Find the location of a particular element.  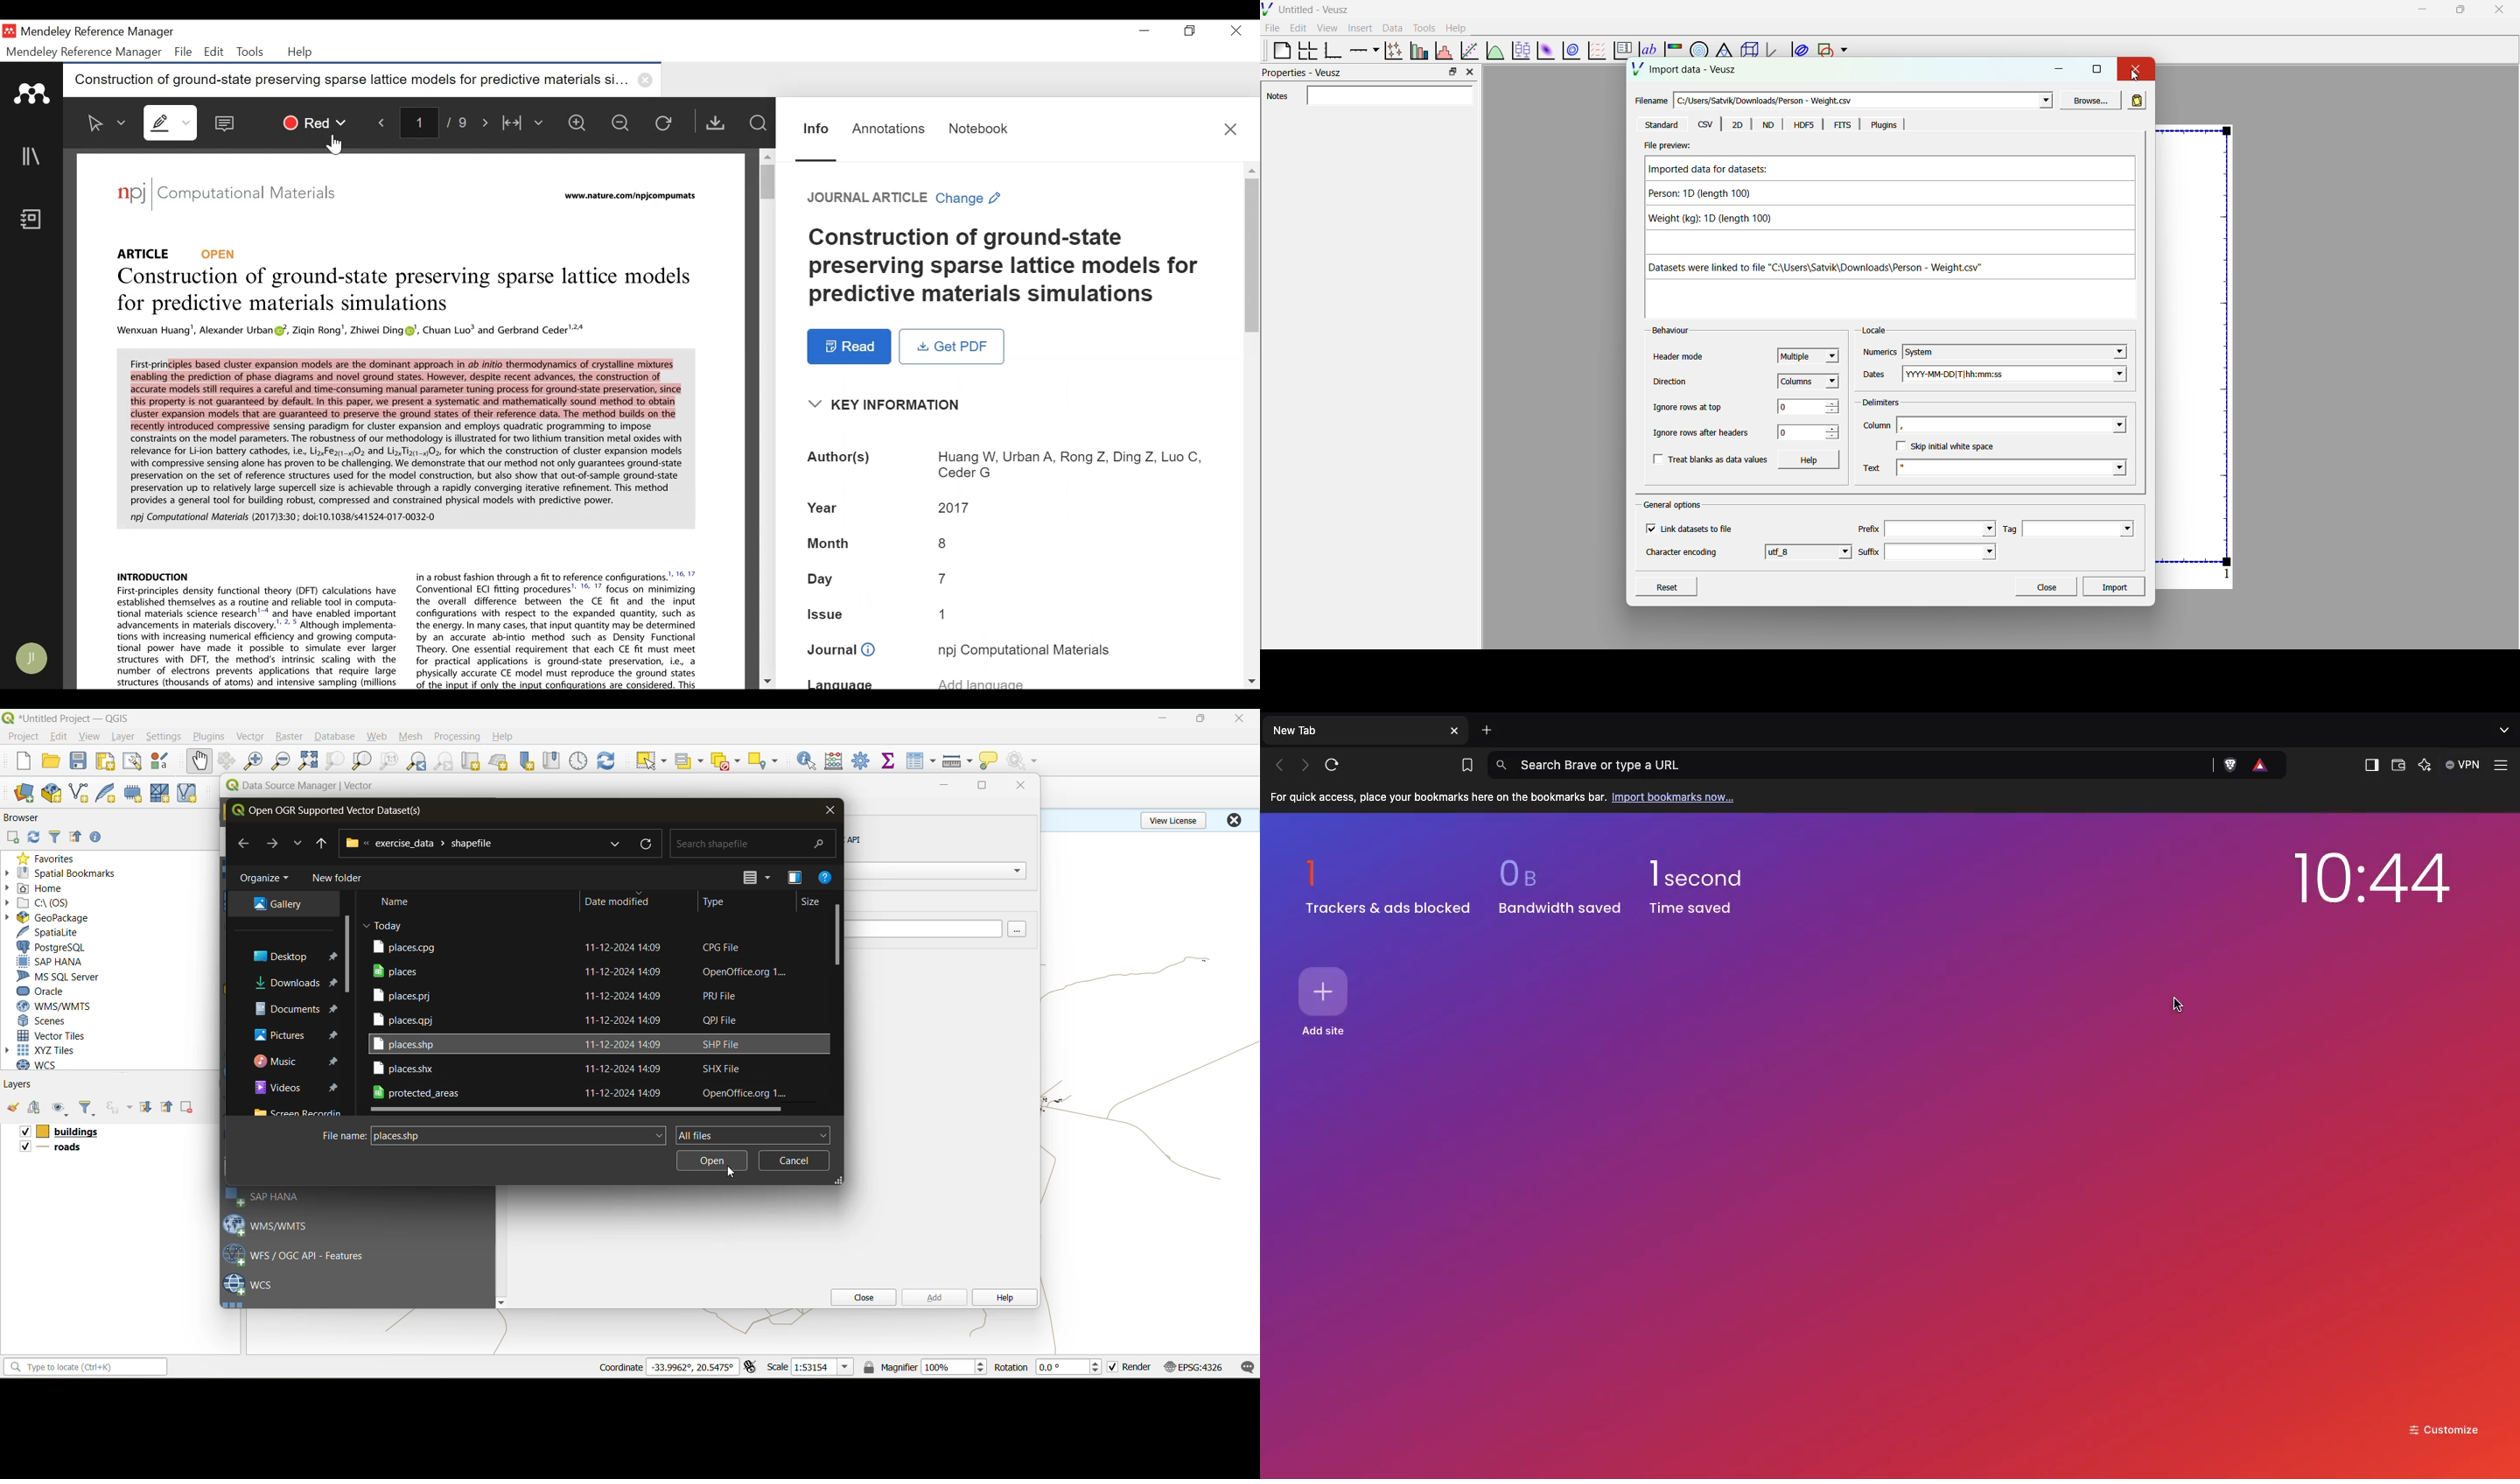

Multiple - dropdown is located at coordinates (1808, 356).